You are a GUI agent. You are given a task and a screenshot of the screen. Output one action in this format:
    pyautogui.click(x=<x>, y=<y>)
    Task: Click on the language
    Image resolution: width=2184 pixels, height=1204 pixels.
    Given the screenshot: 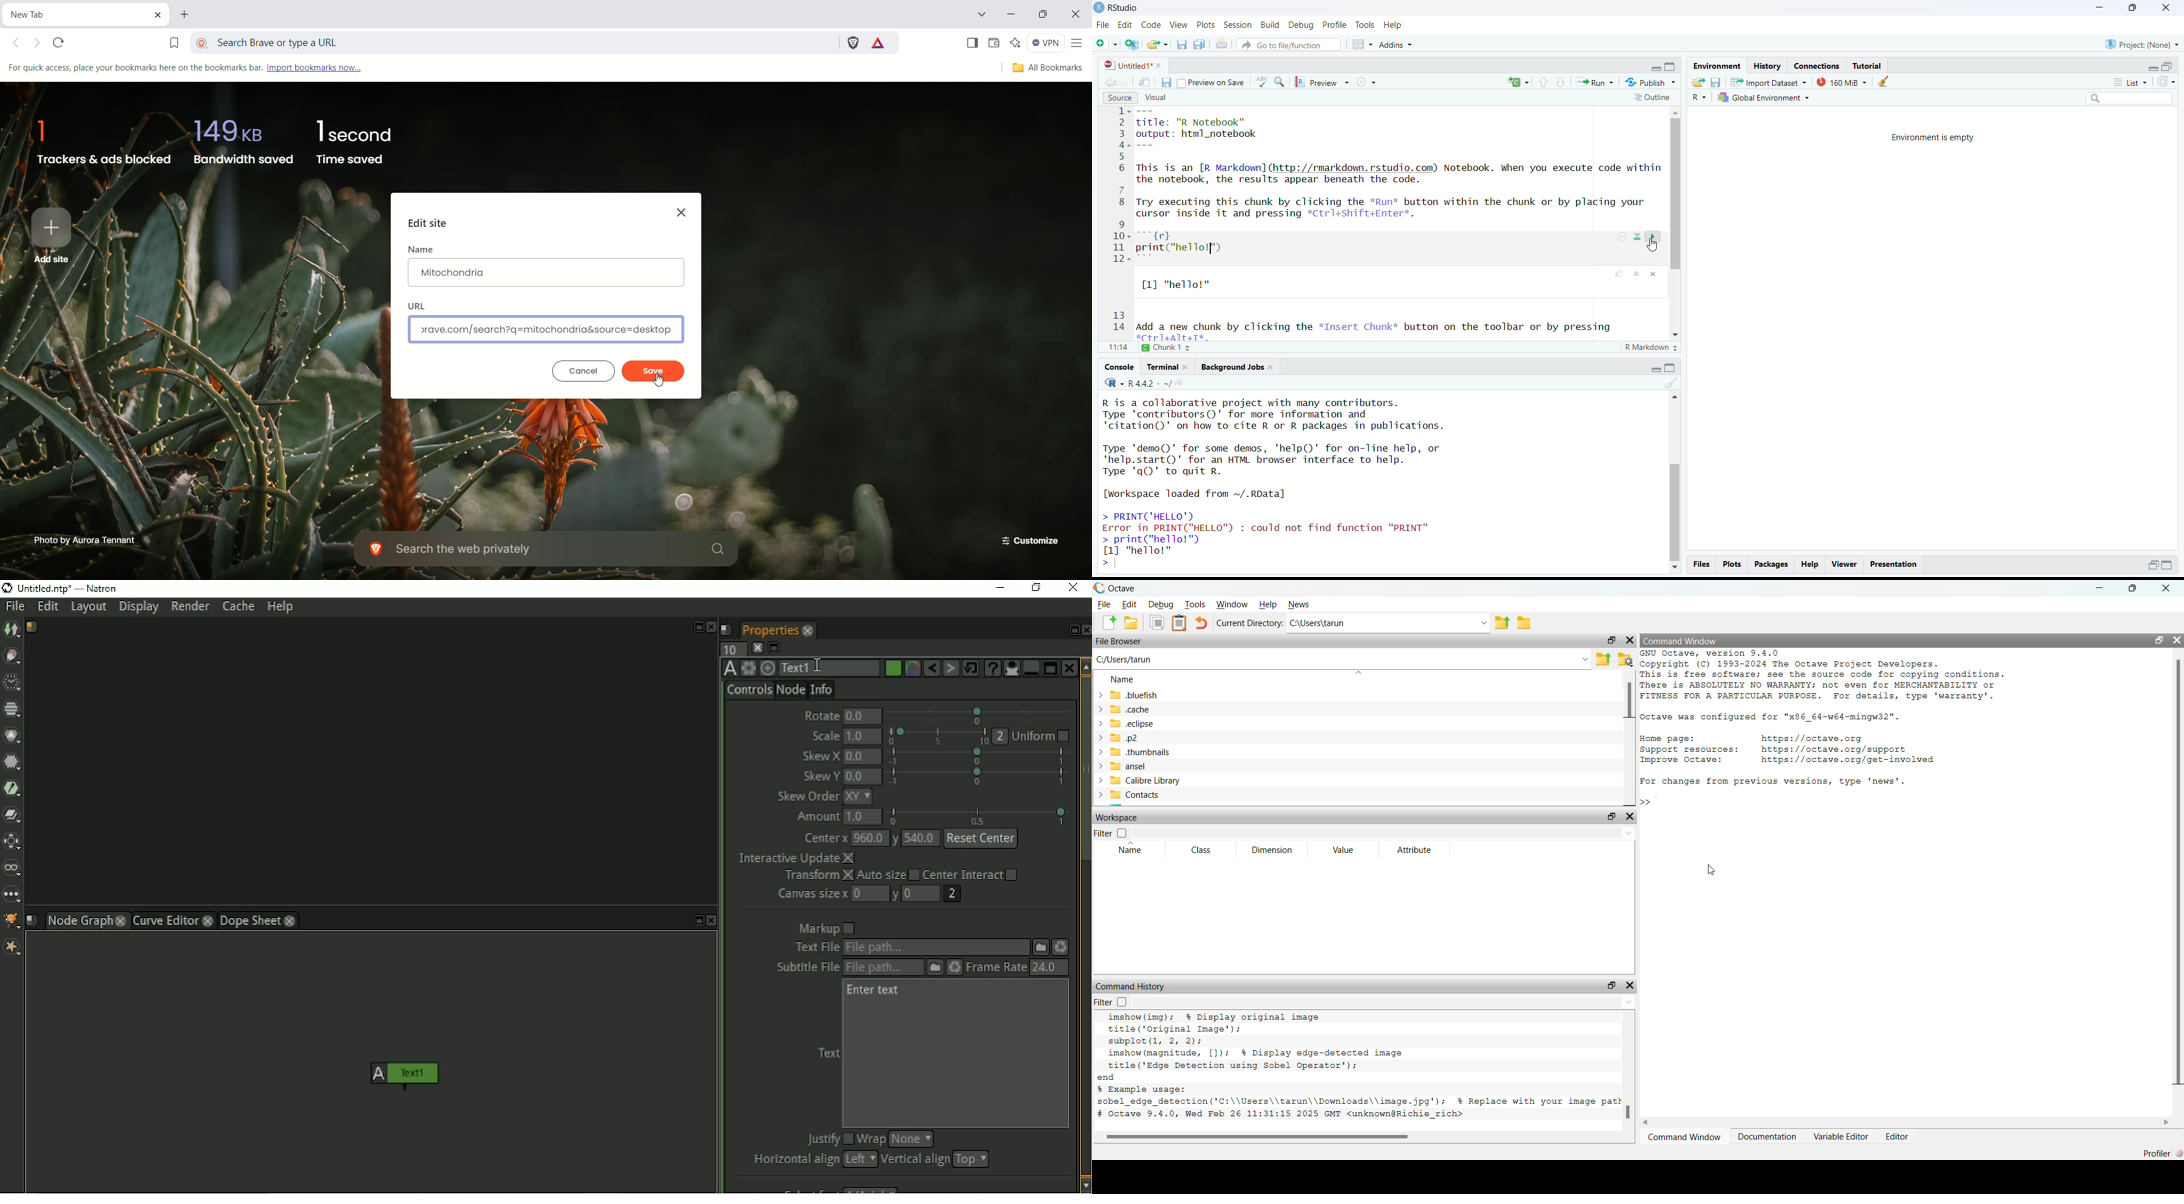 What is the action you would take?
    pyautogui.click(x=1262, y=82)
    